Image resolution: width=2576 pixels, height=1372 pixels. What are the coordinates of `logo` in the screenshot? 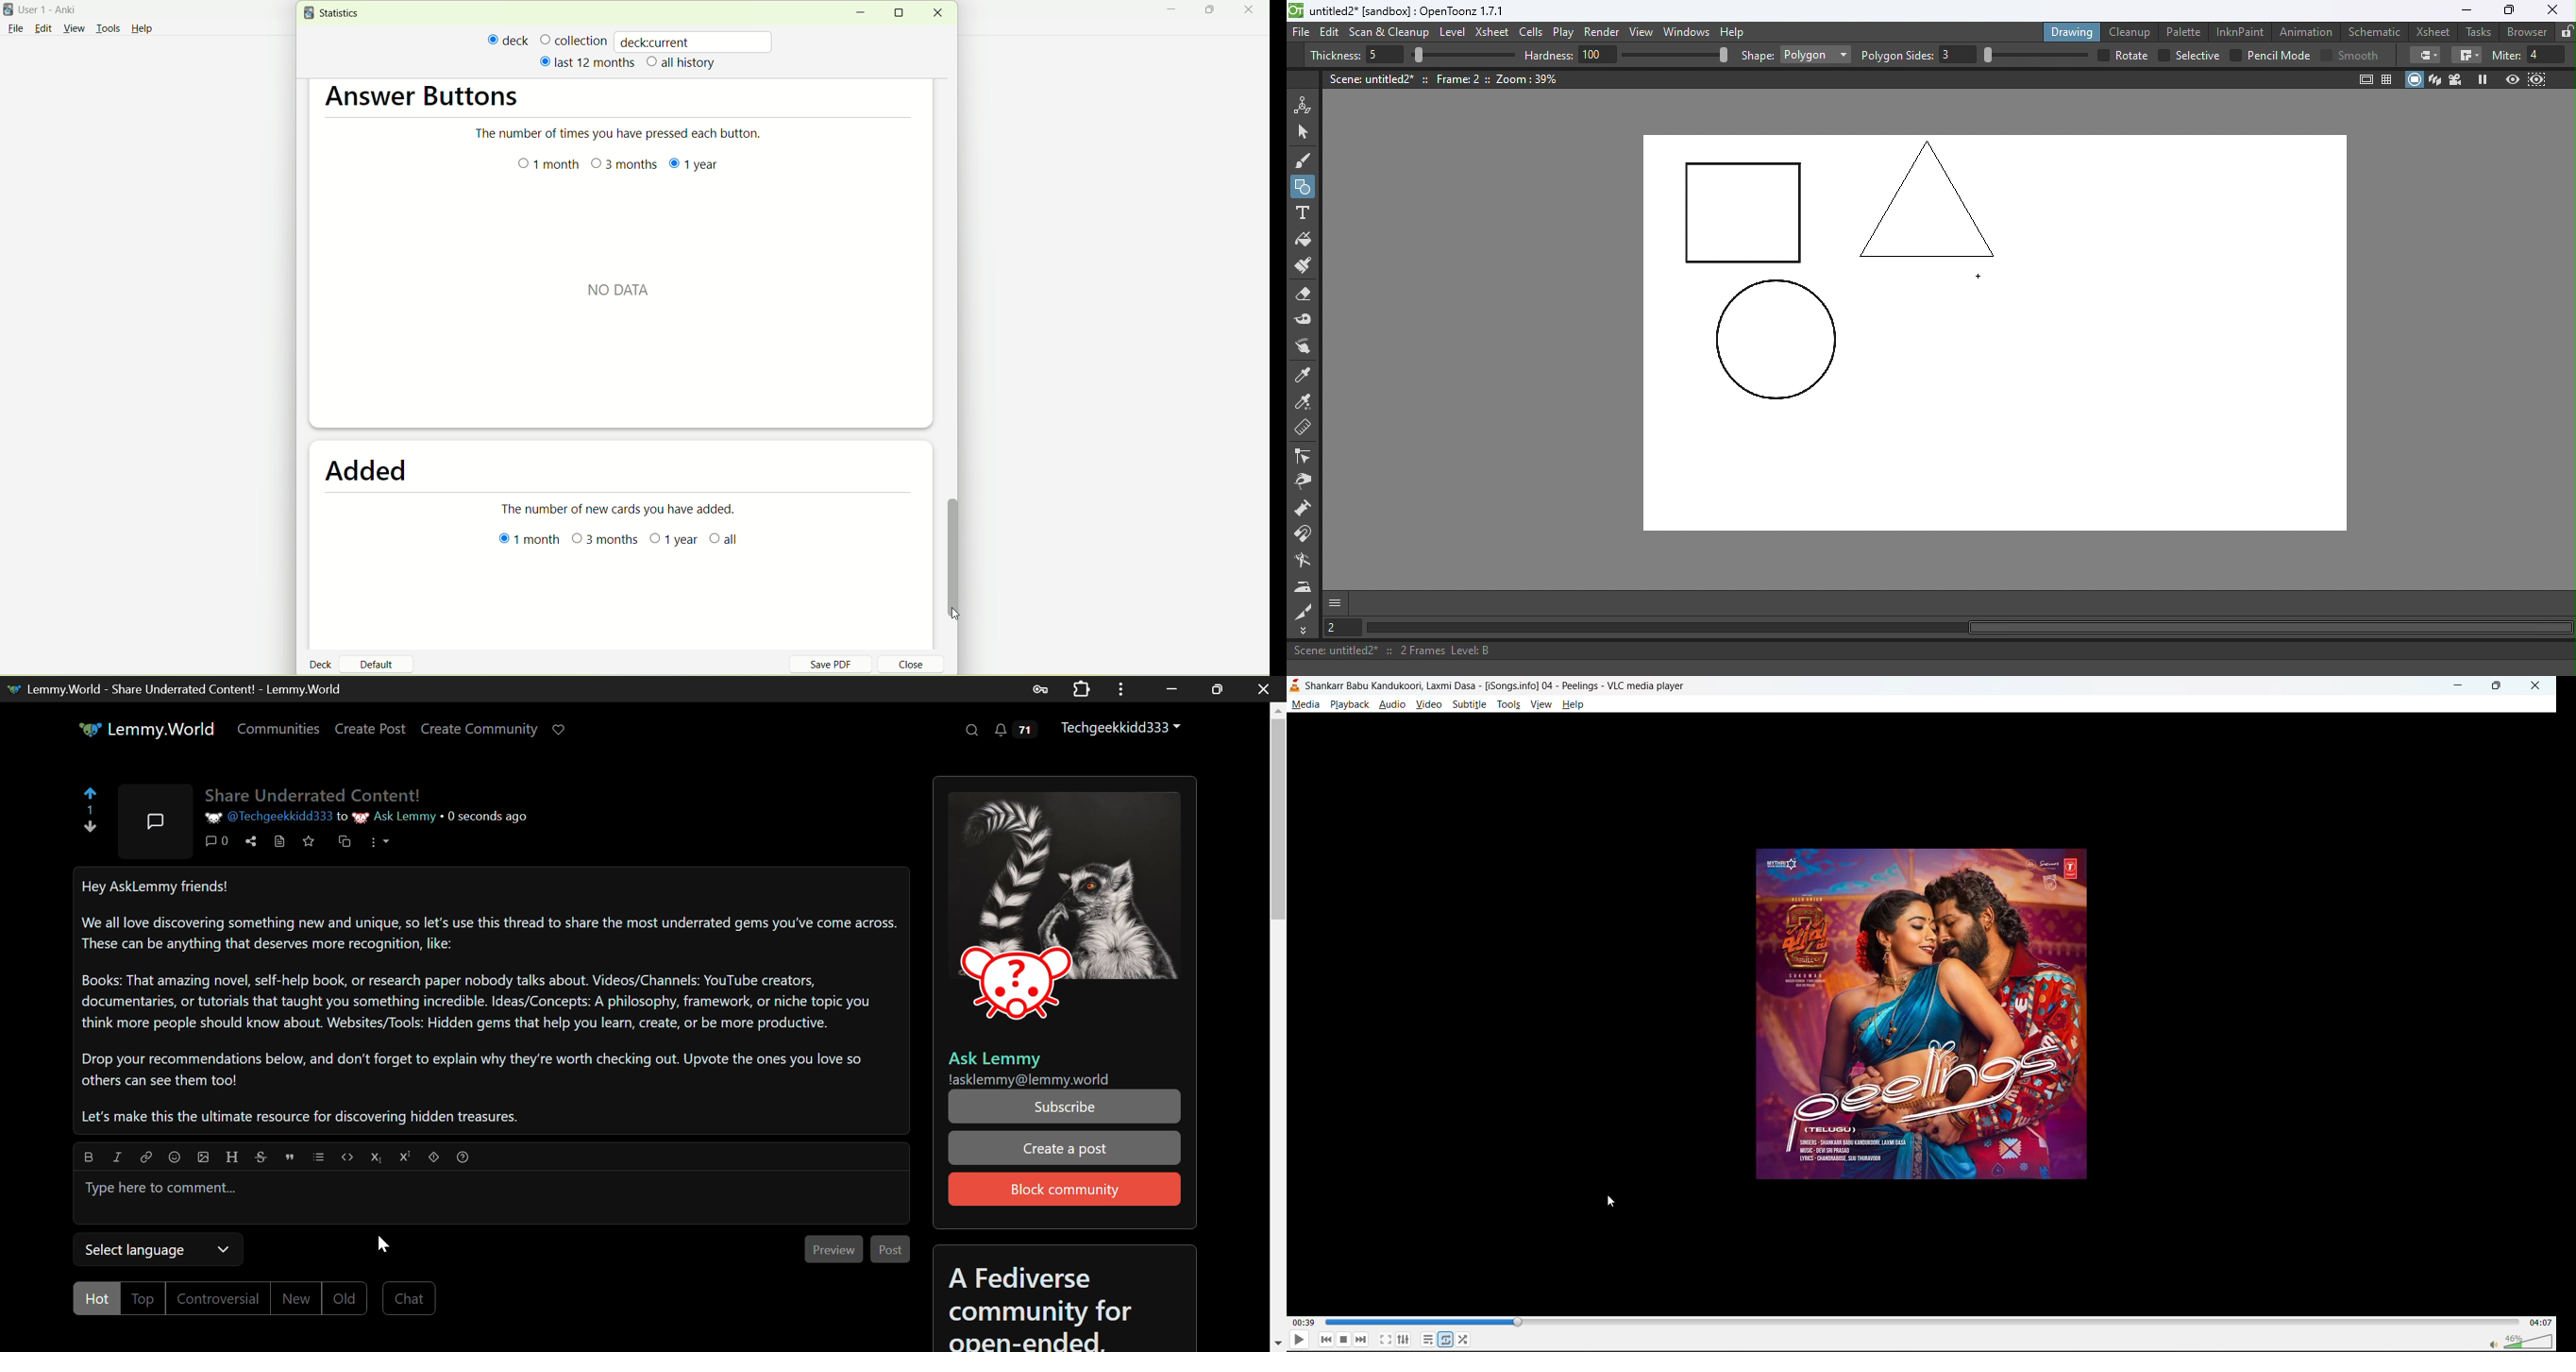 It's located at (1296, 10).